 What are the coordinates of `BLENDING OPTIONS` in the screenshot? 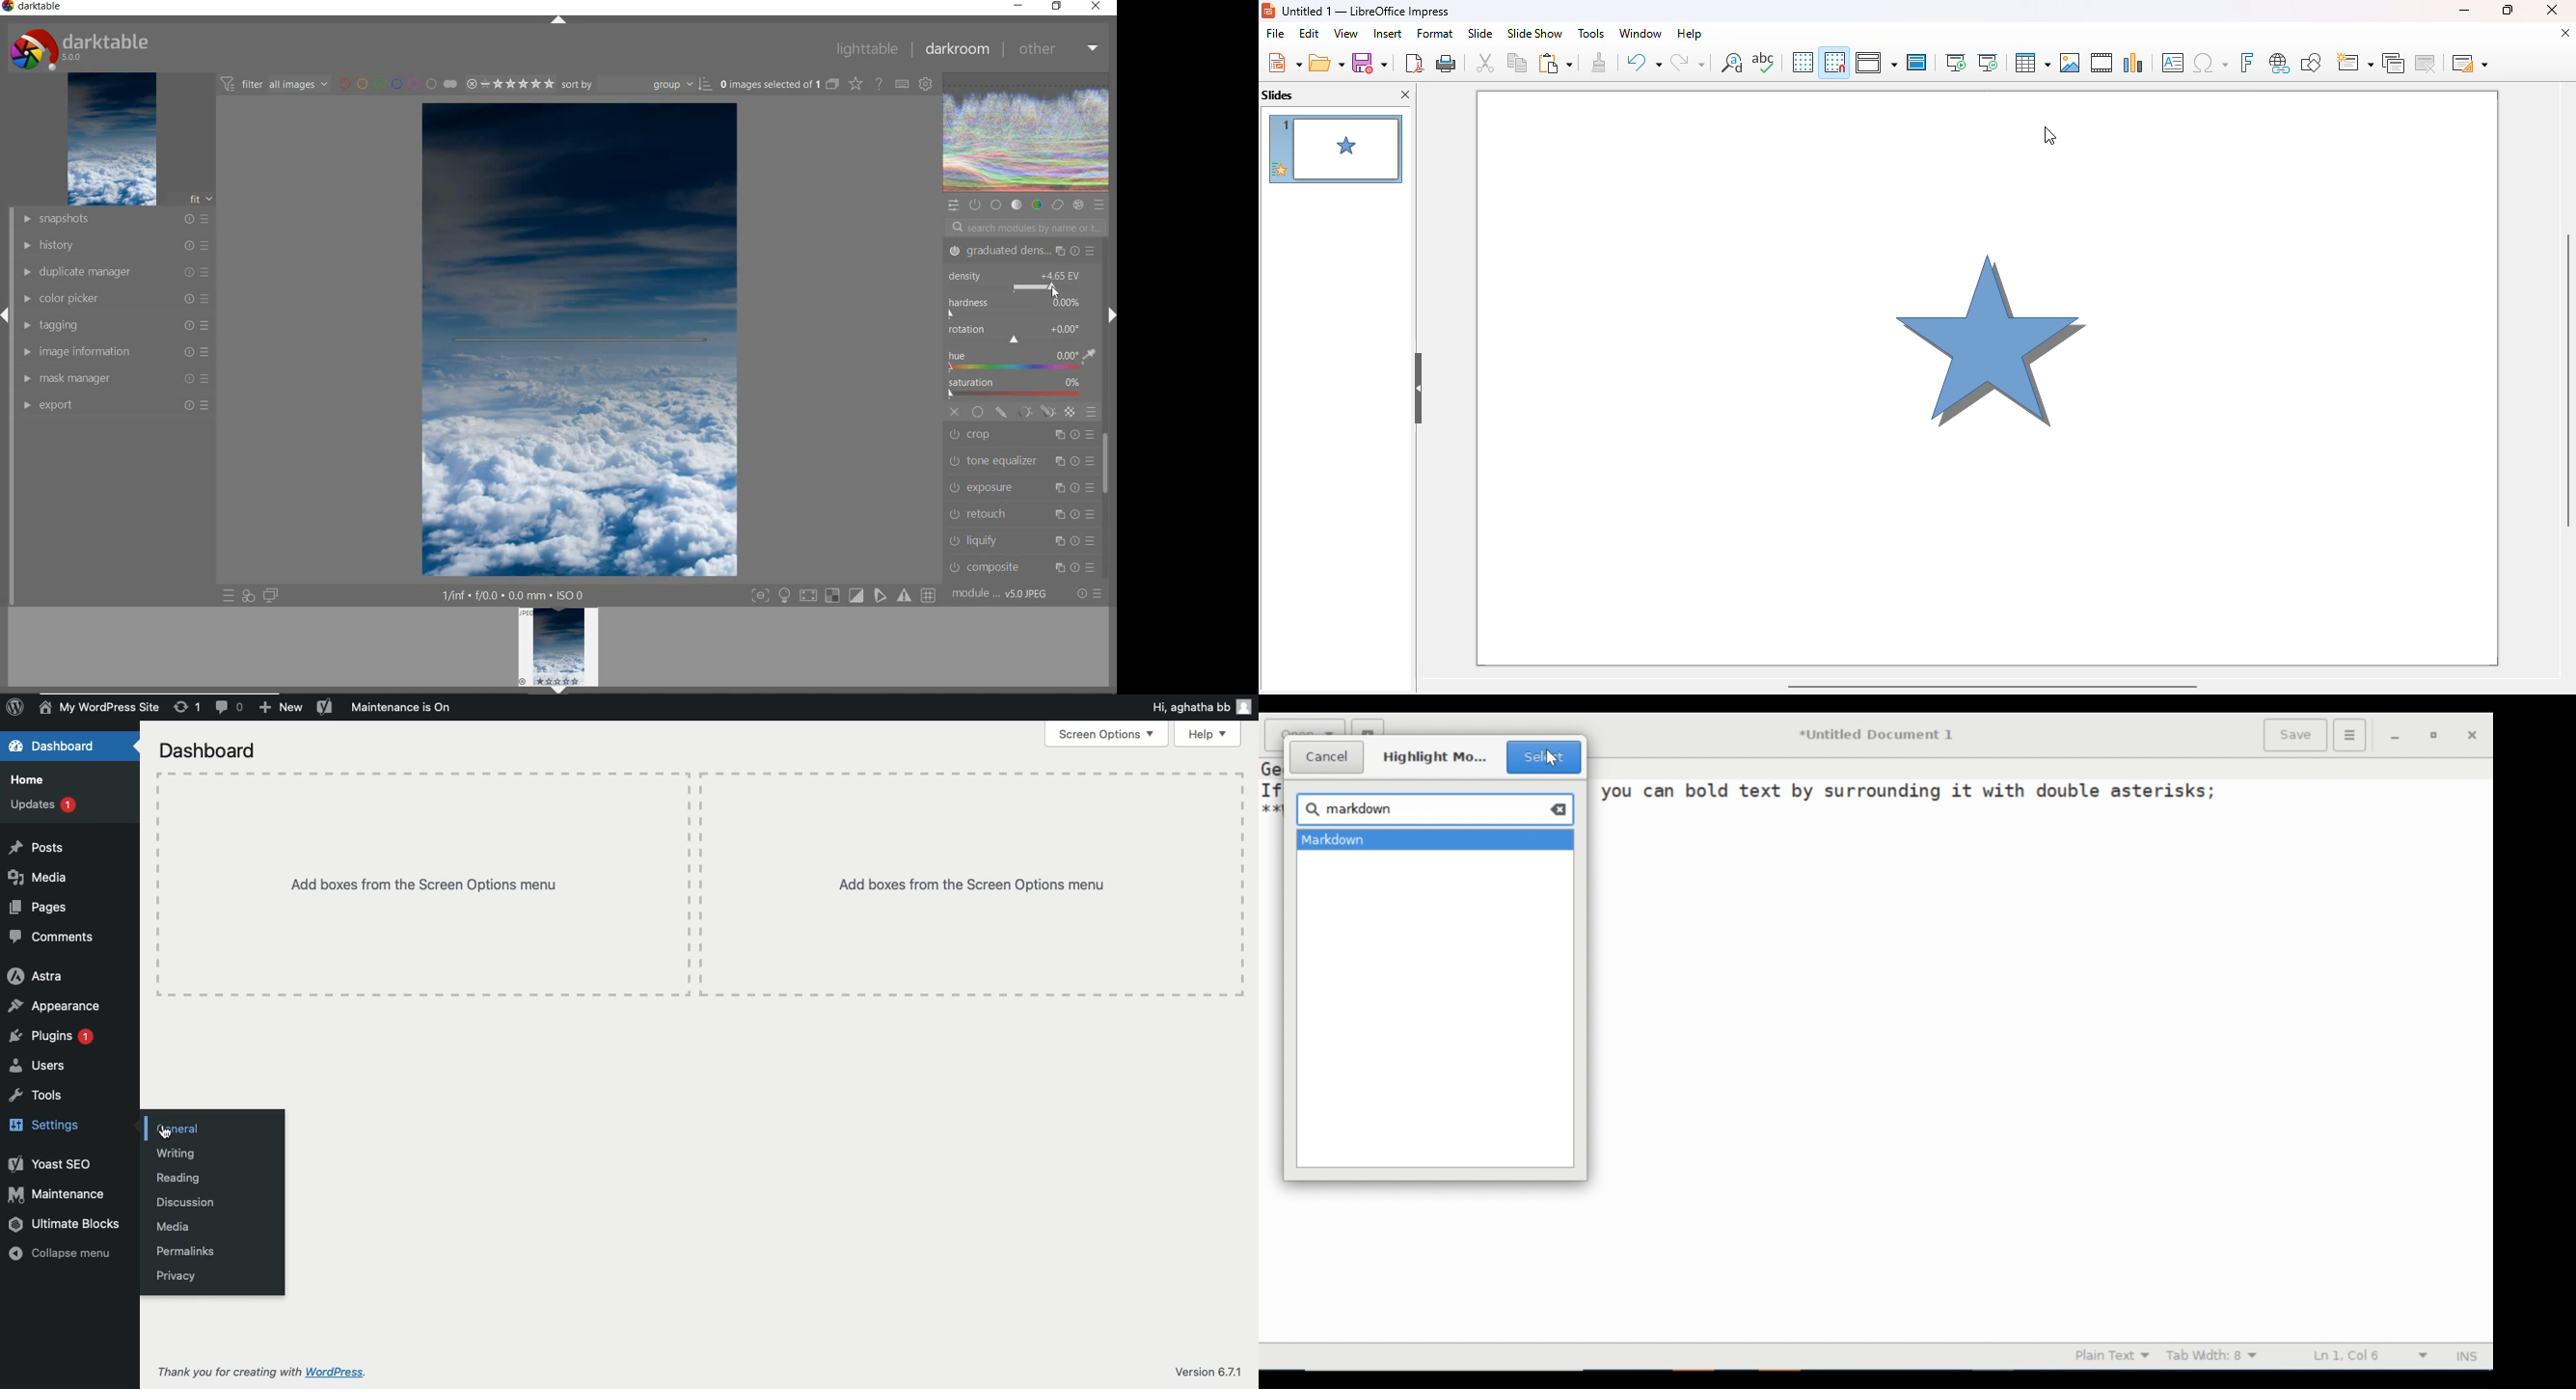 It's located at (1091, 412).